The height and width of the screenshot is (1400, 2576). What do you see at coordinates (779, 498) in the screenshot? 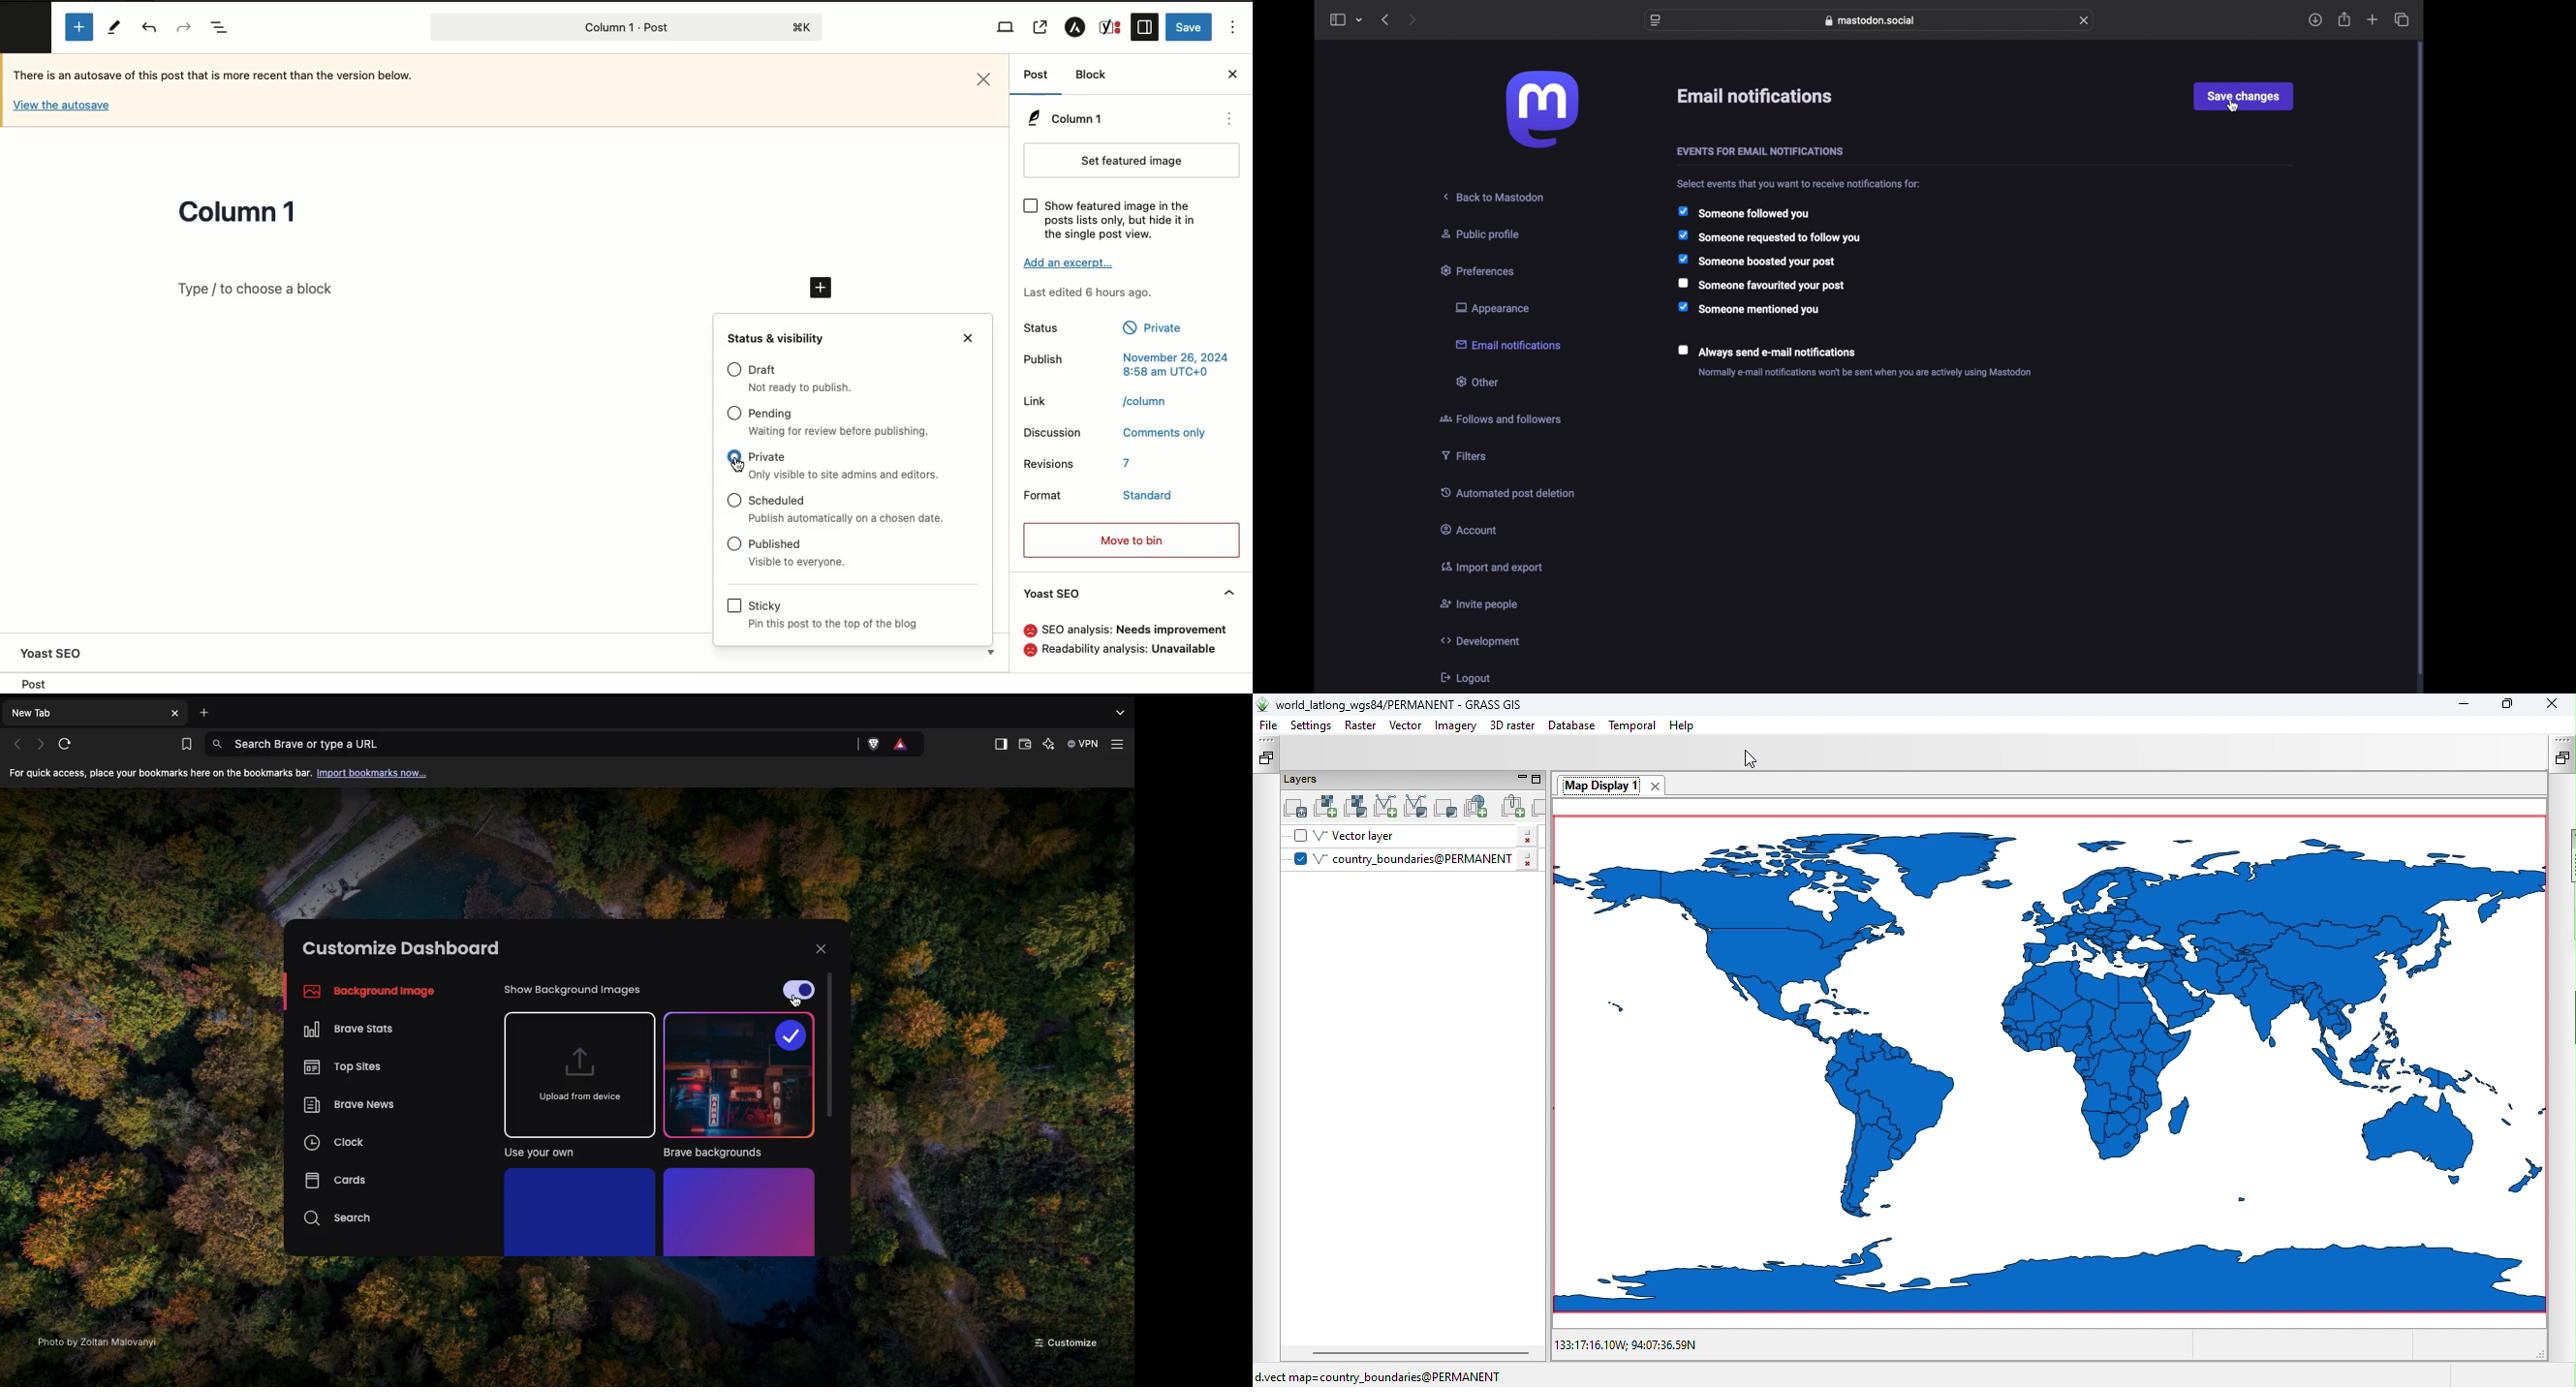
I see `Scheduled` at bounding box center [779, 498].